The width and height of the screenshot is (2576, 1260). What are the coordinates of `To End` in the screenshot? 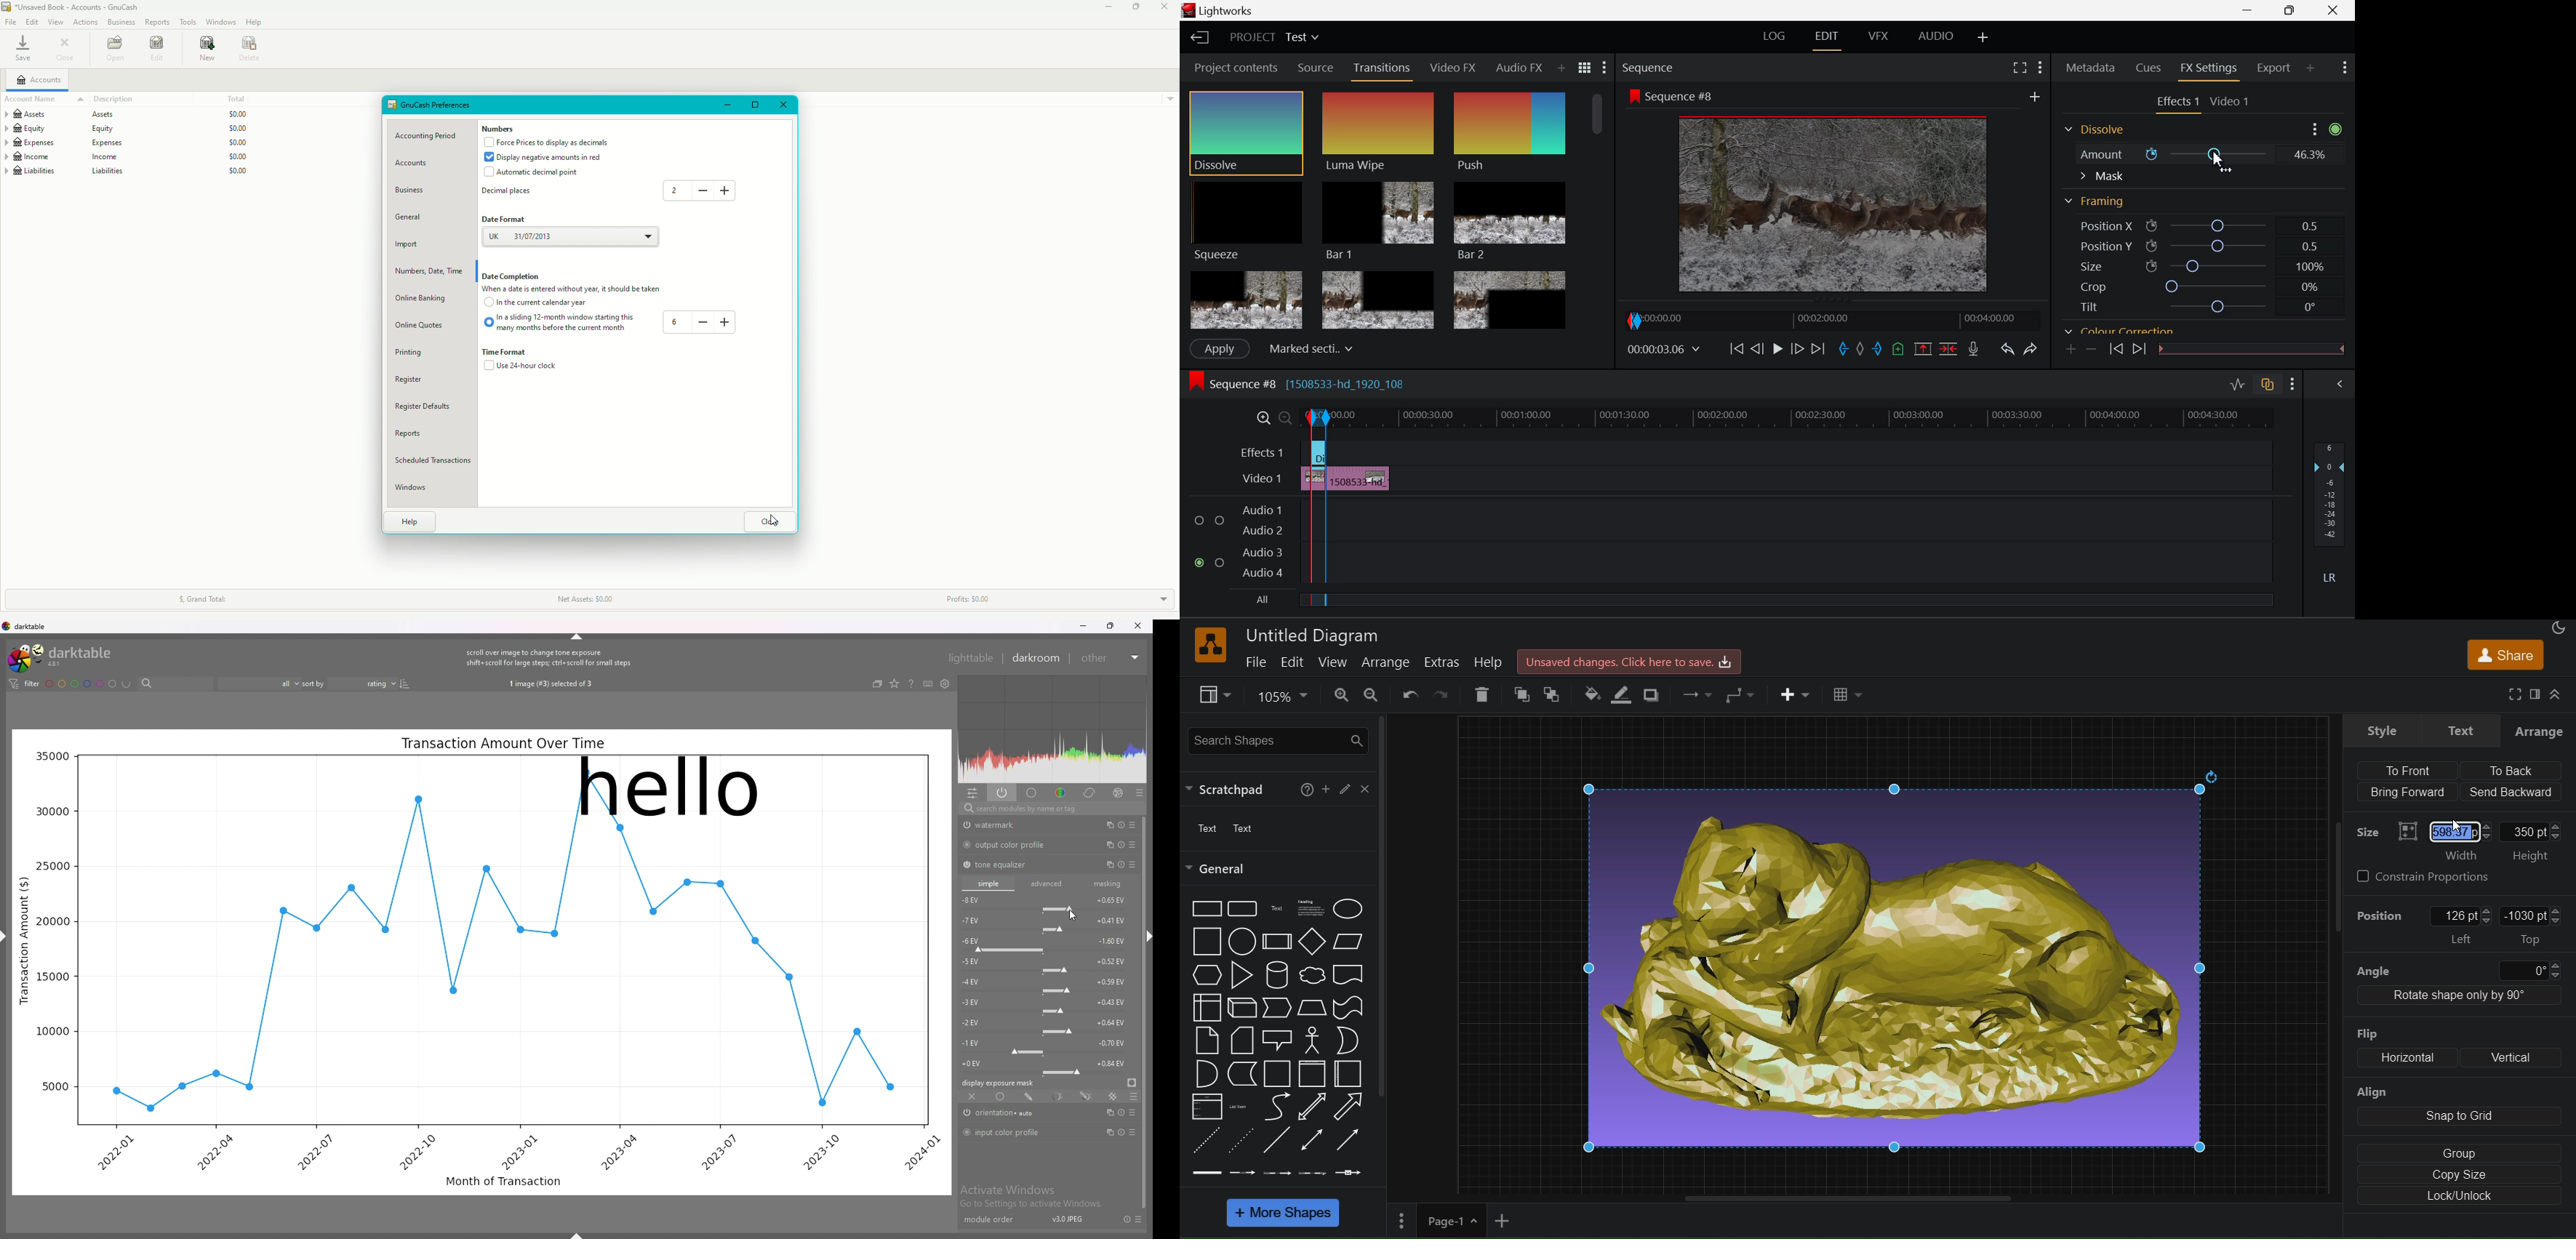 It's located at (1819, 351).